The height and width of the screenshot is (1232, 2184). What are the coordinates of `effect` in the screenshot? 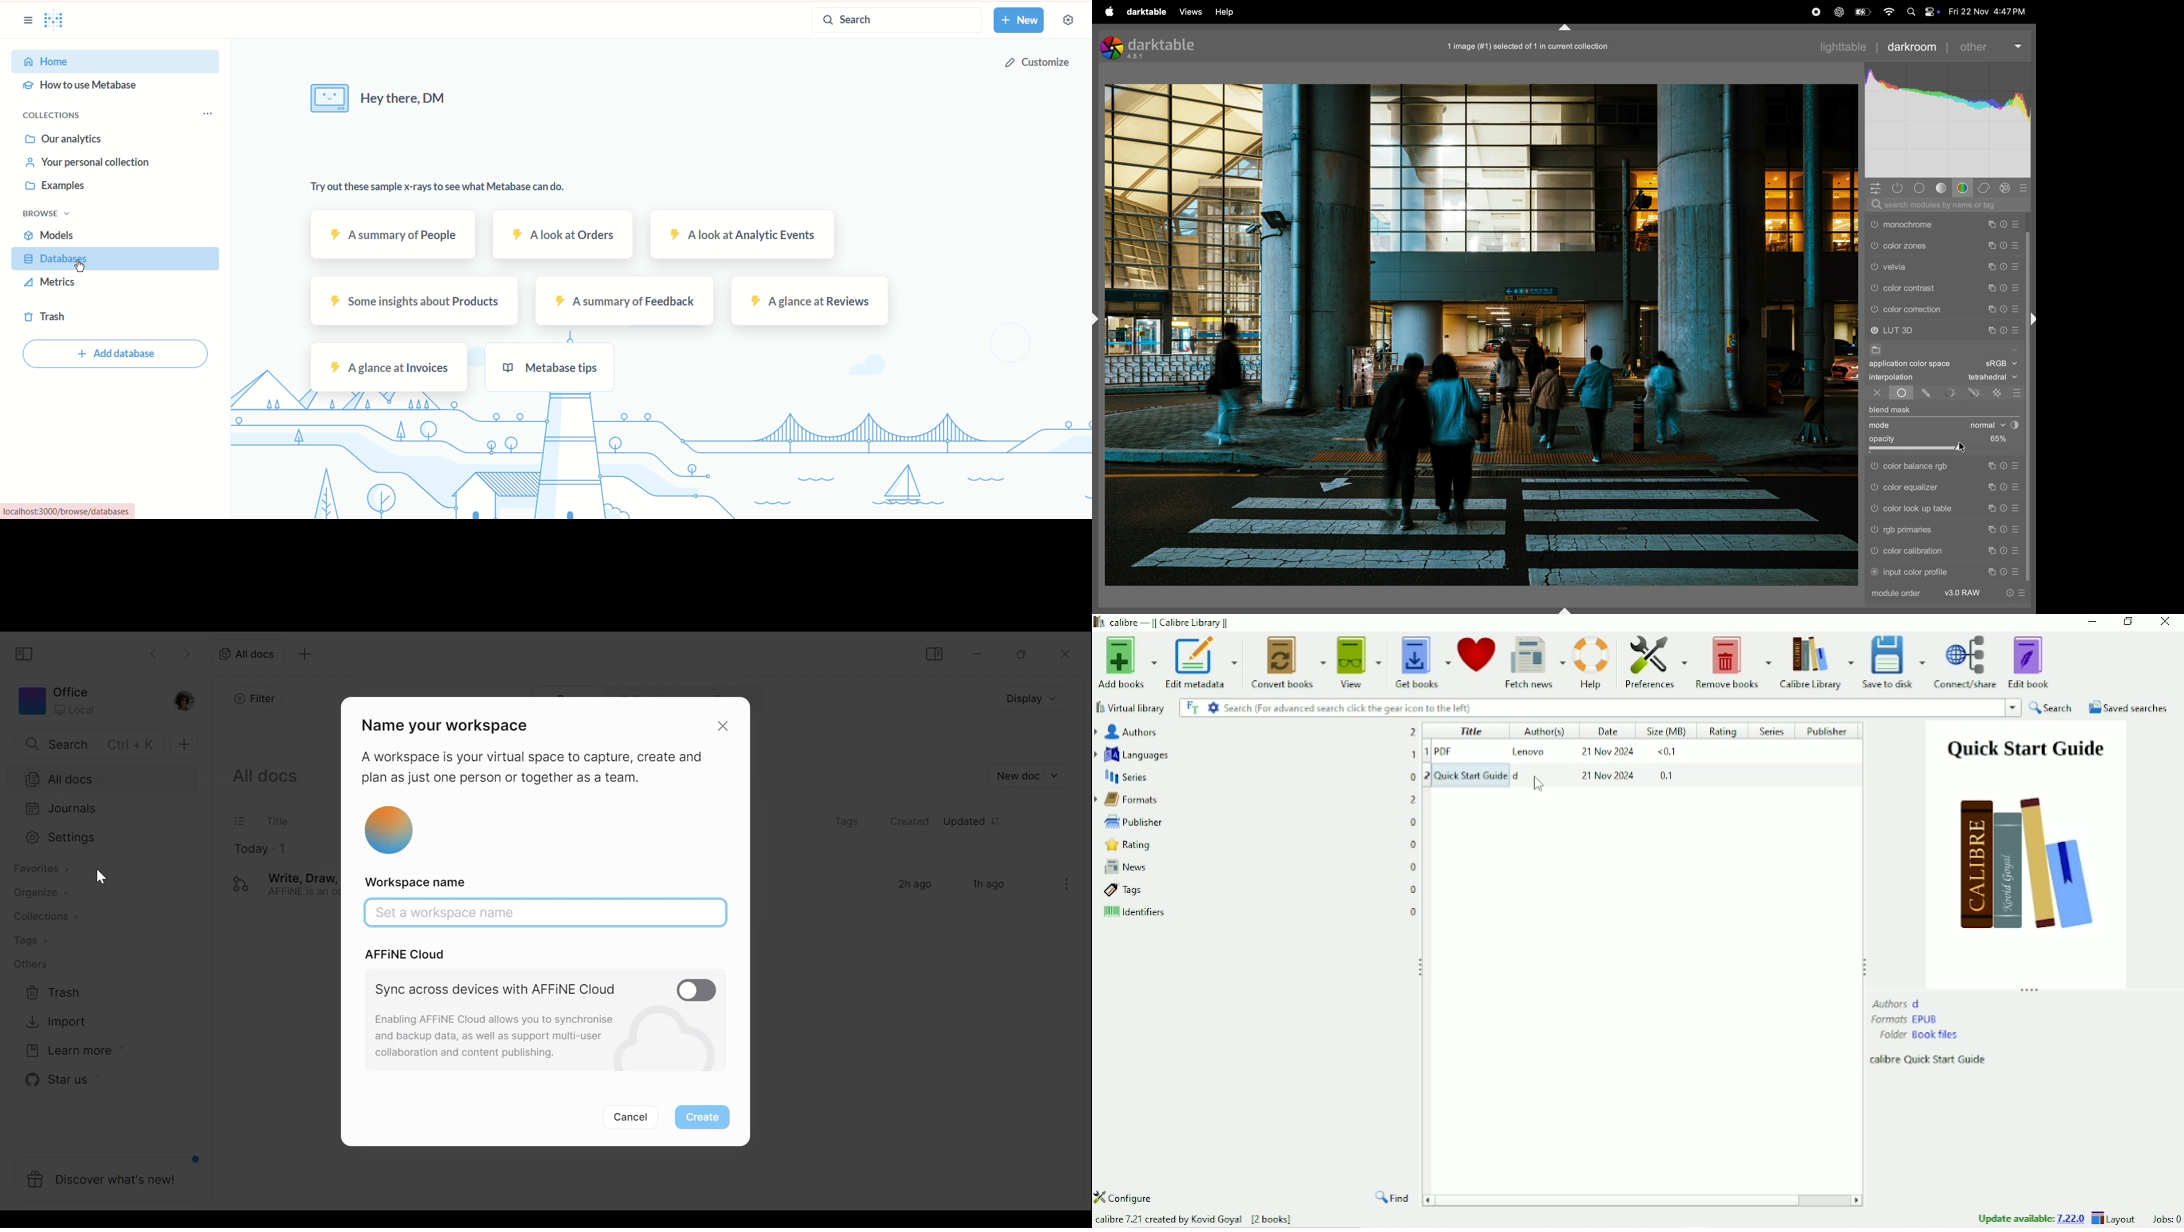 It's located at (2006, 188).